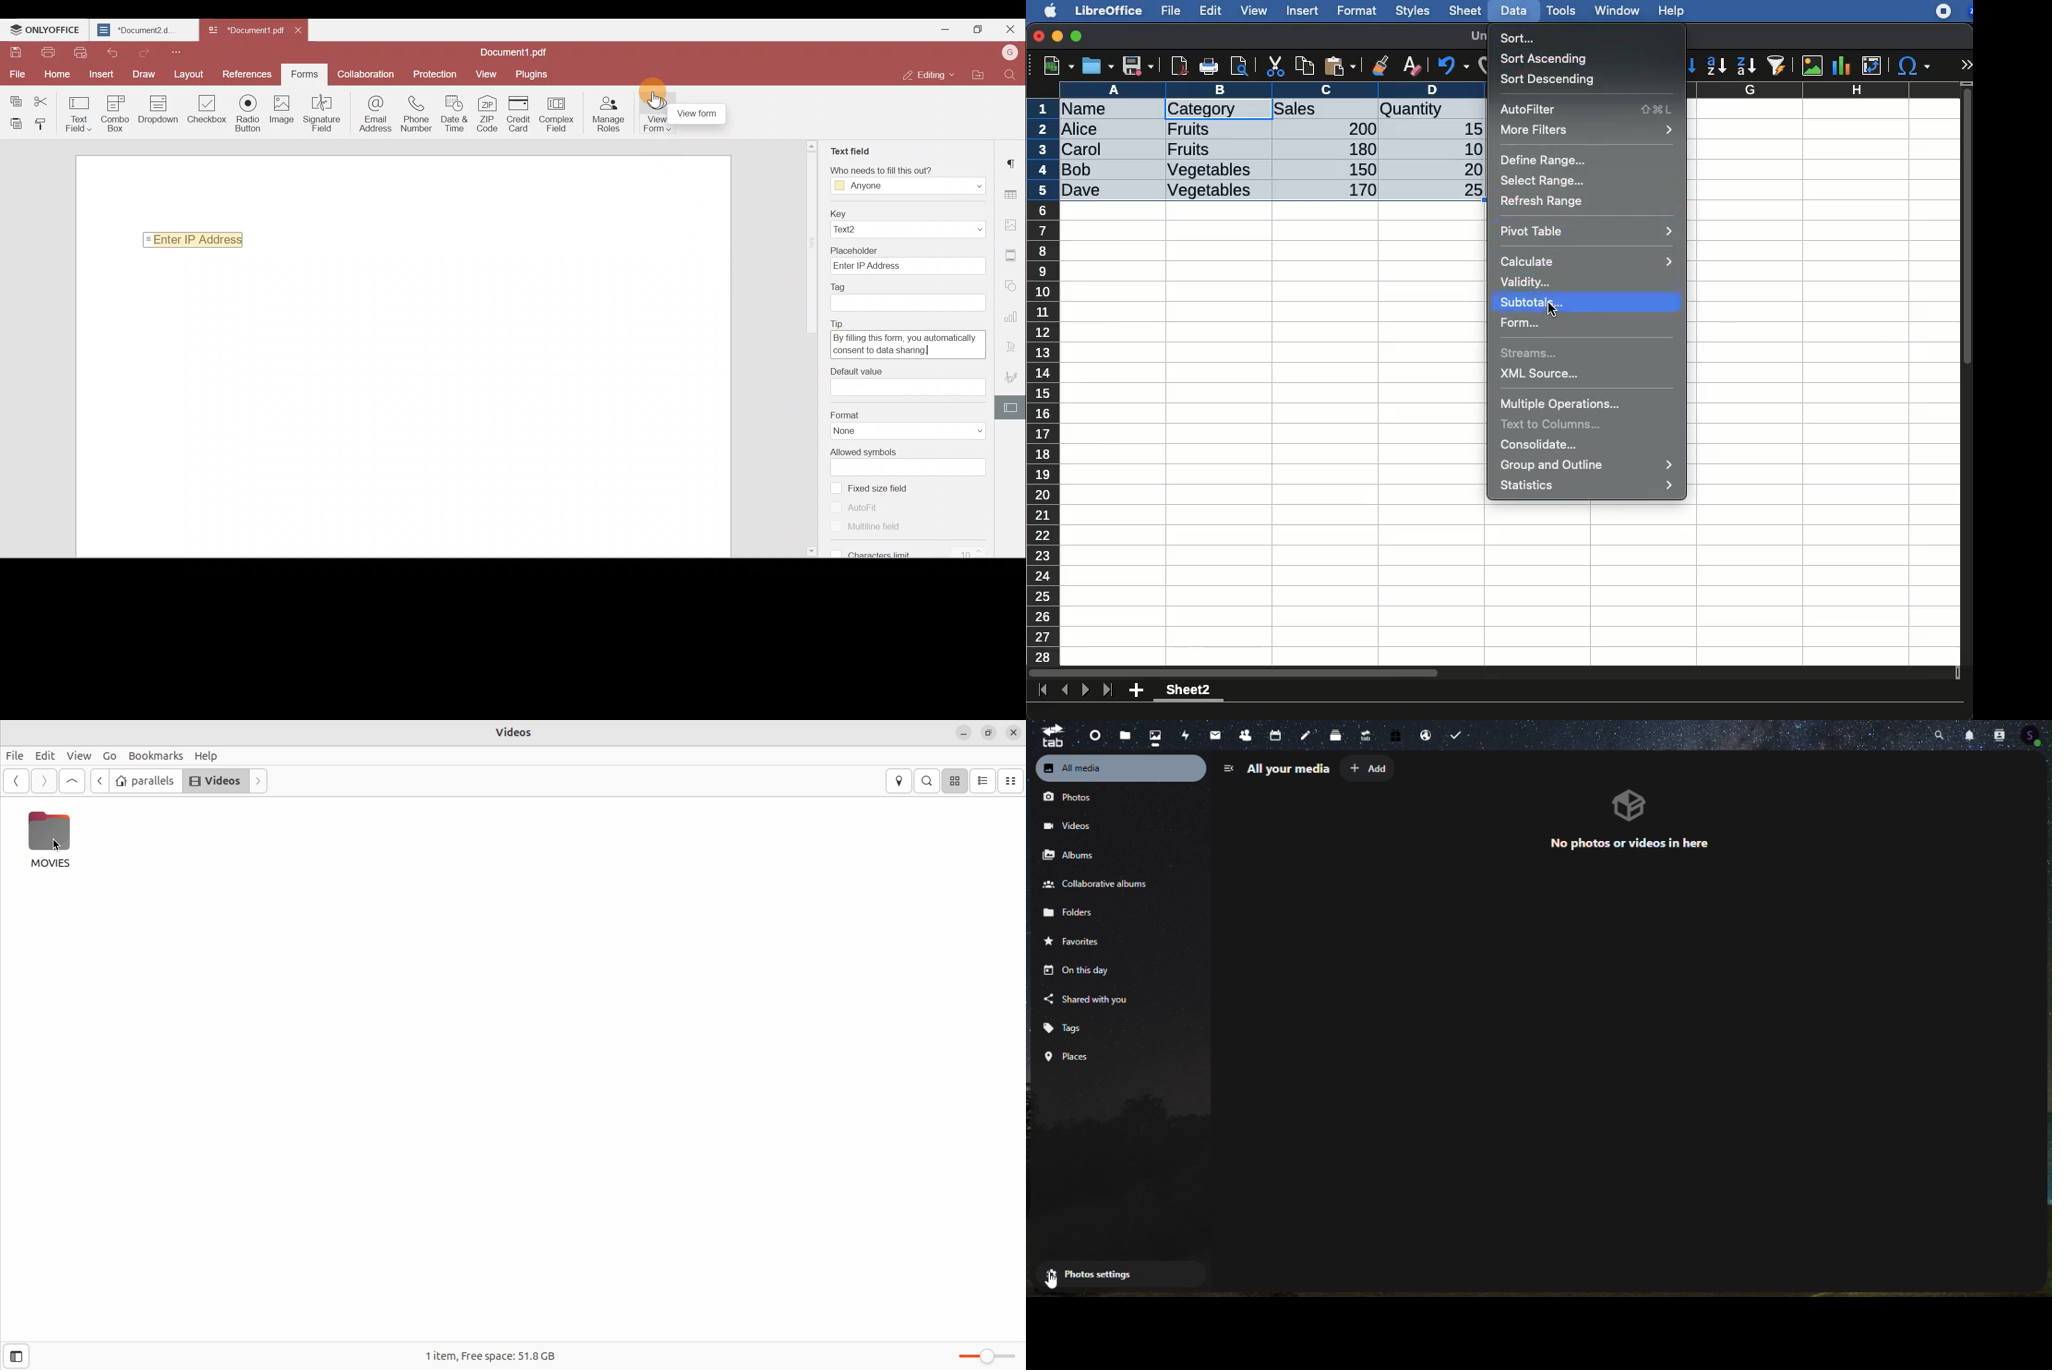 The width and height of the screenshot is (2072, 1372). I want to click on task, so click(1462, 734).